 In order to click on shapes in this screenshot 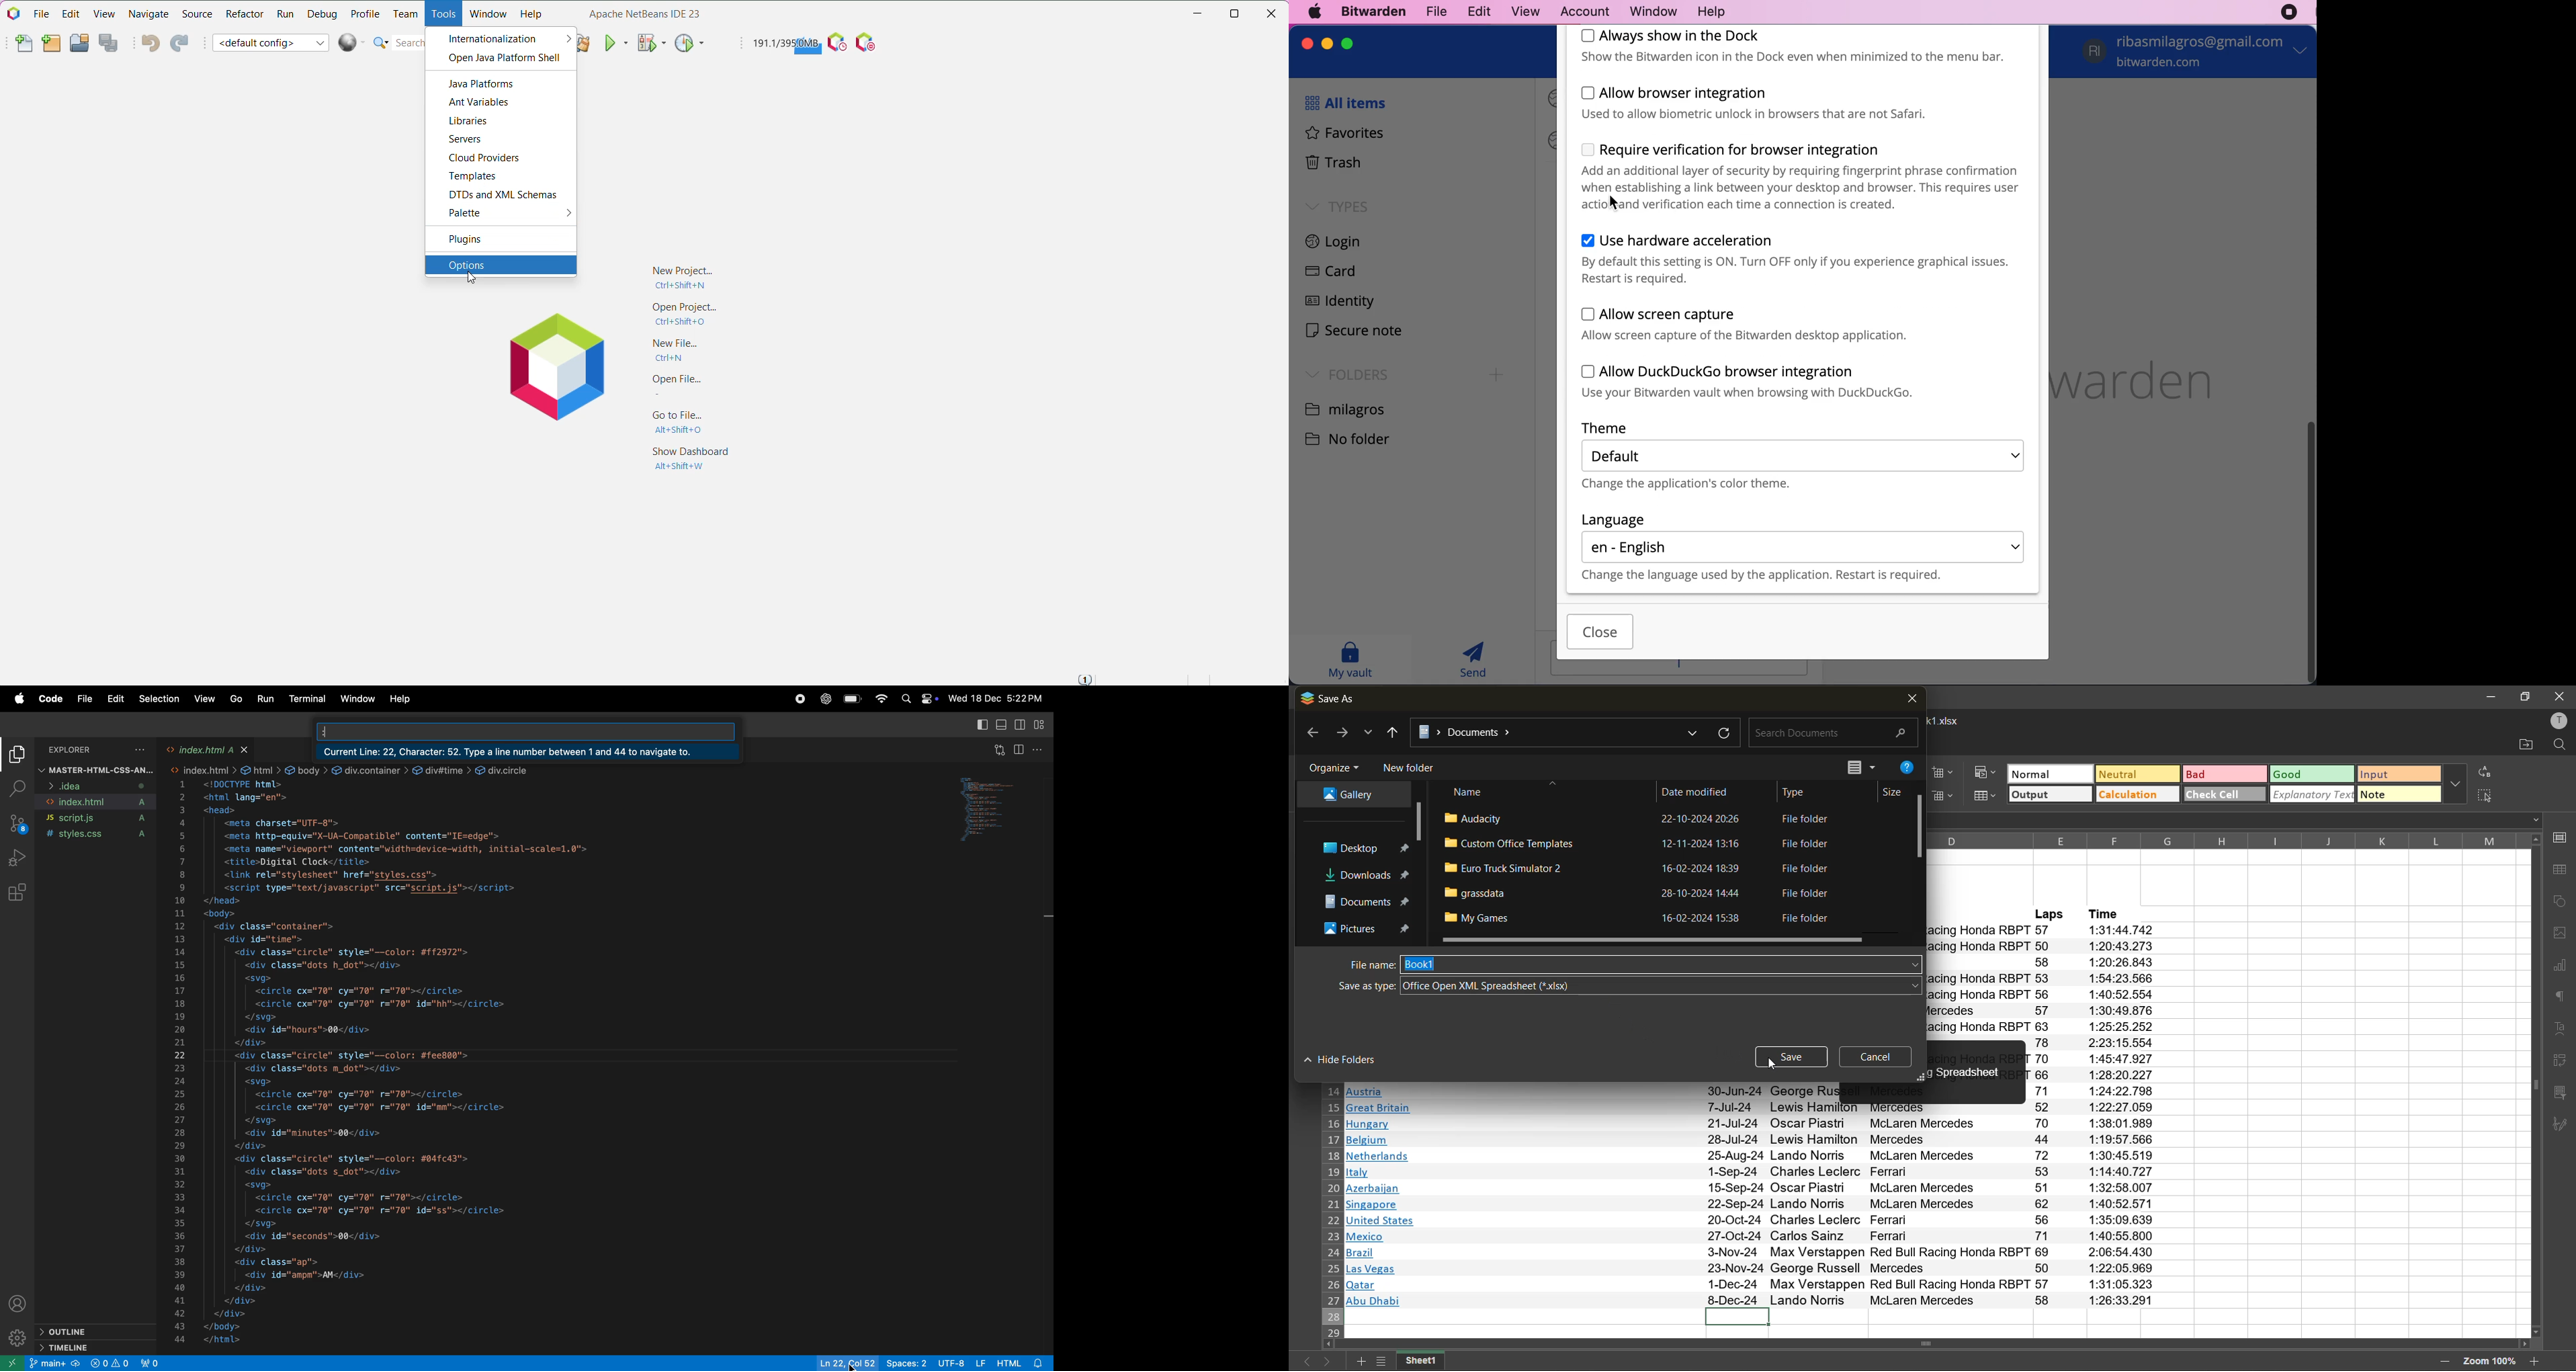, I will do `click(2563, 903)`.